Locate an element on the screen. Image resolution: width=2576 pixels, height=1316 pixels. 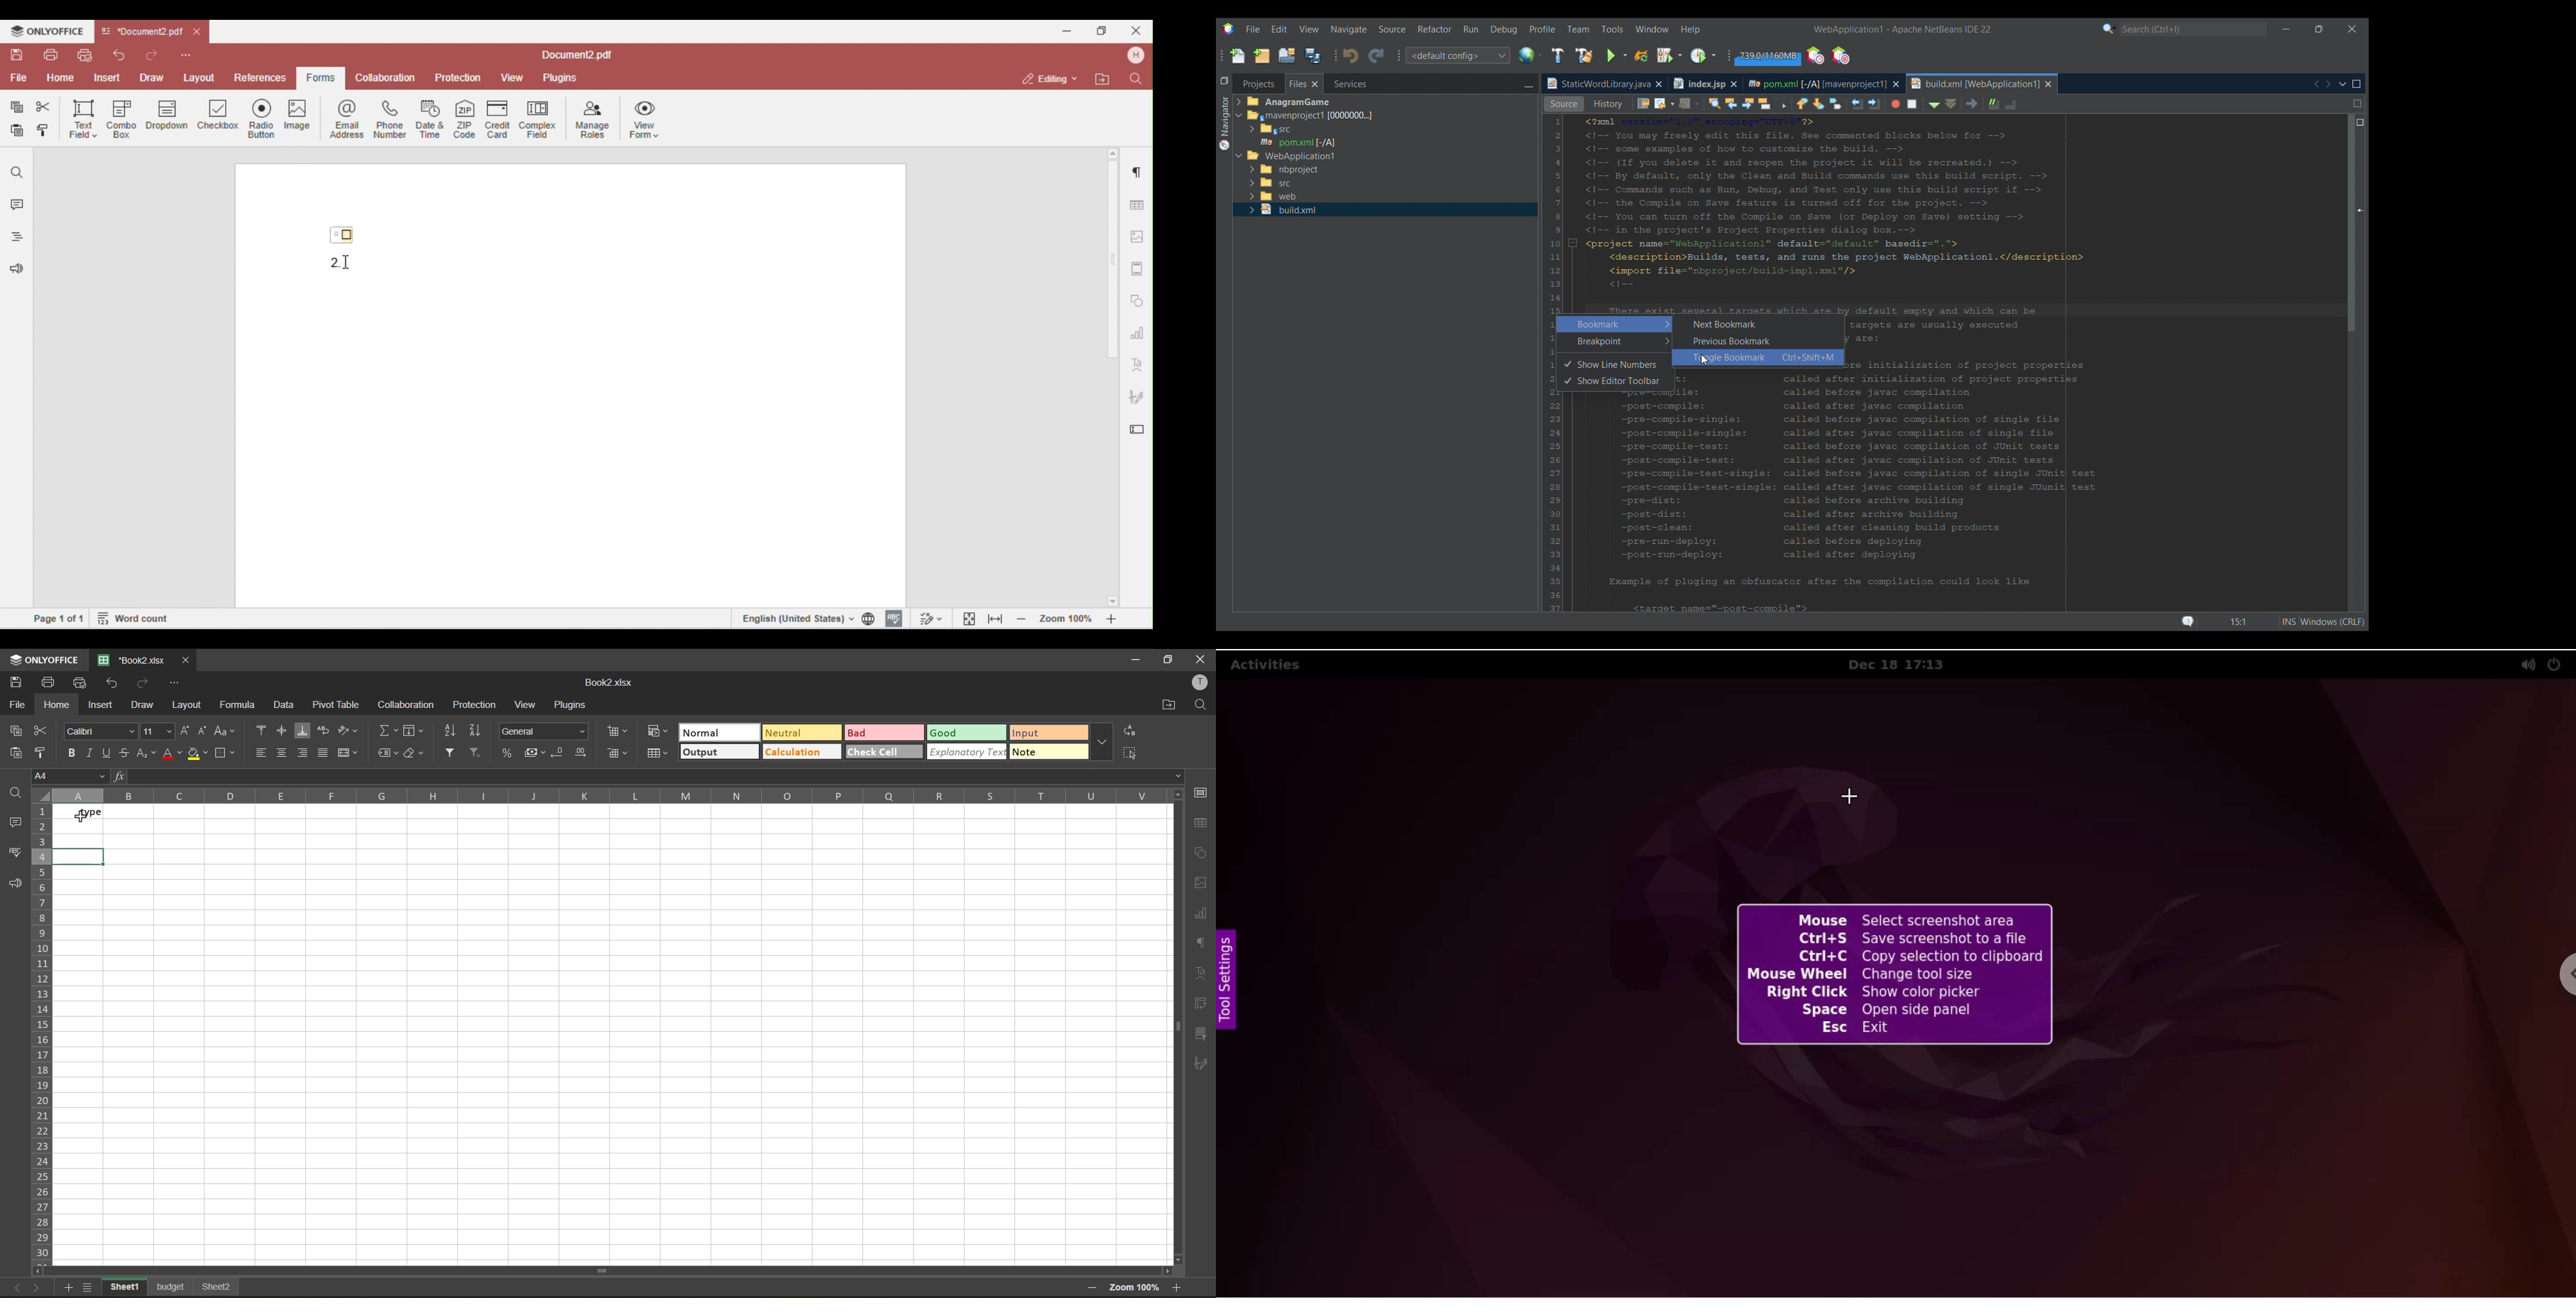
zoom in is located at coordinates (1180, 1287).